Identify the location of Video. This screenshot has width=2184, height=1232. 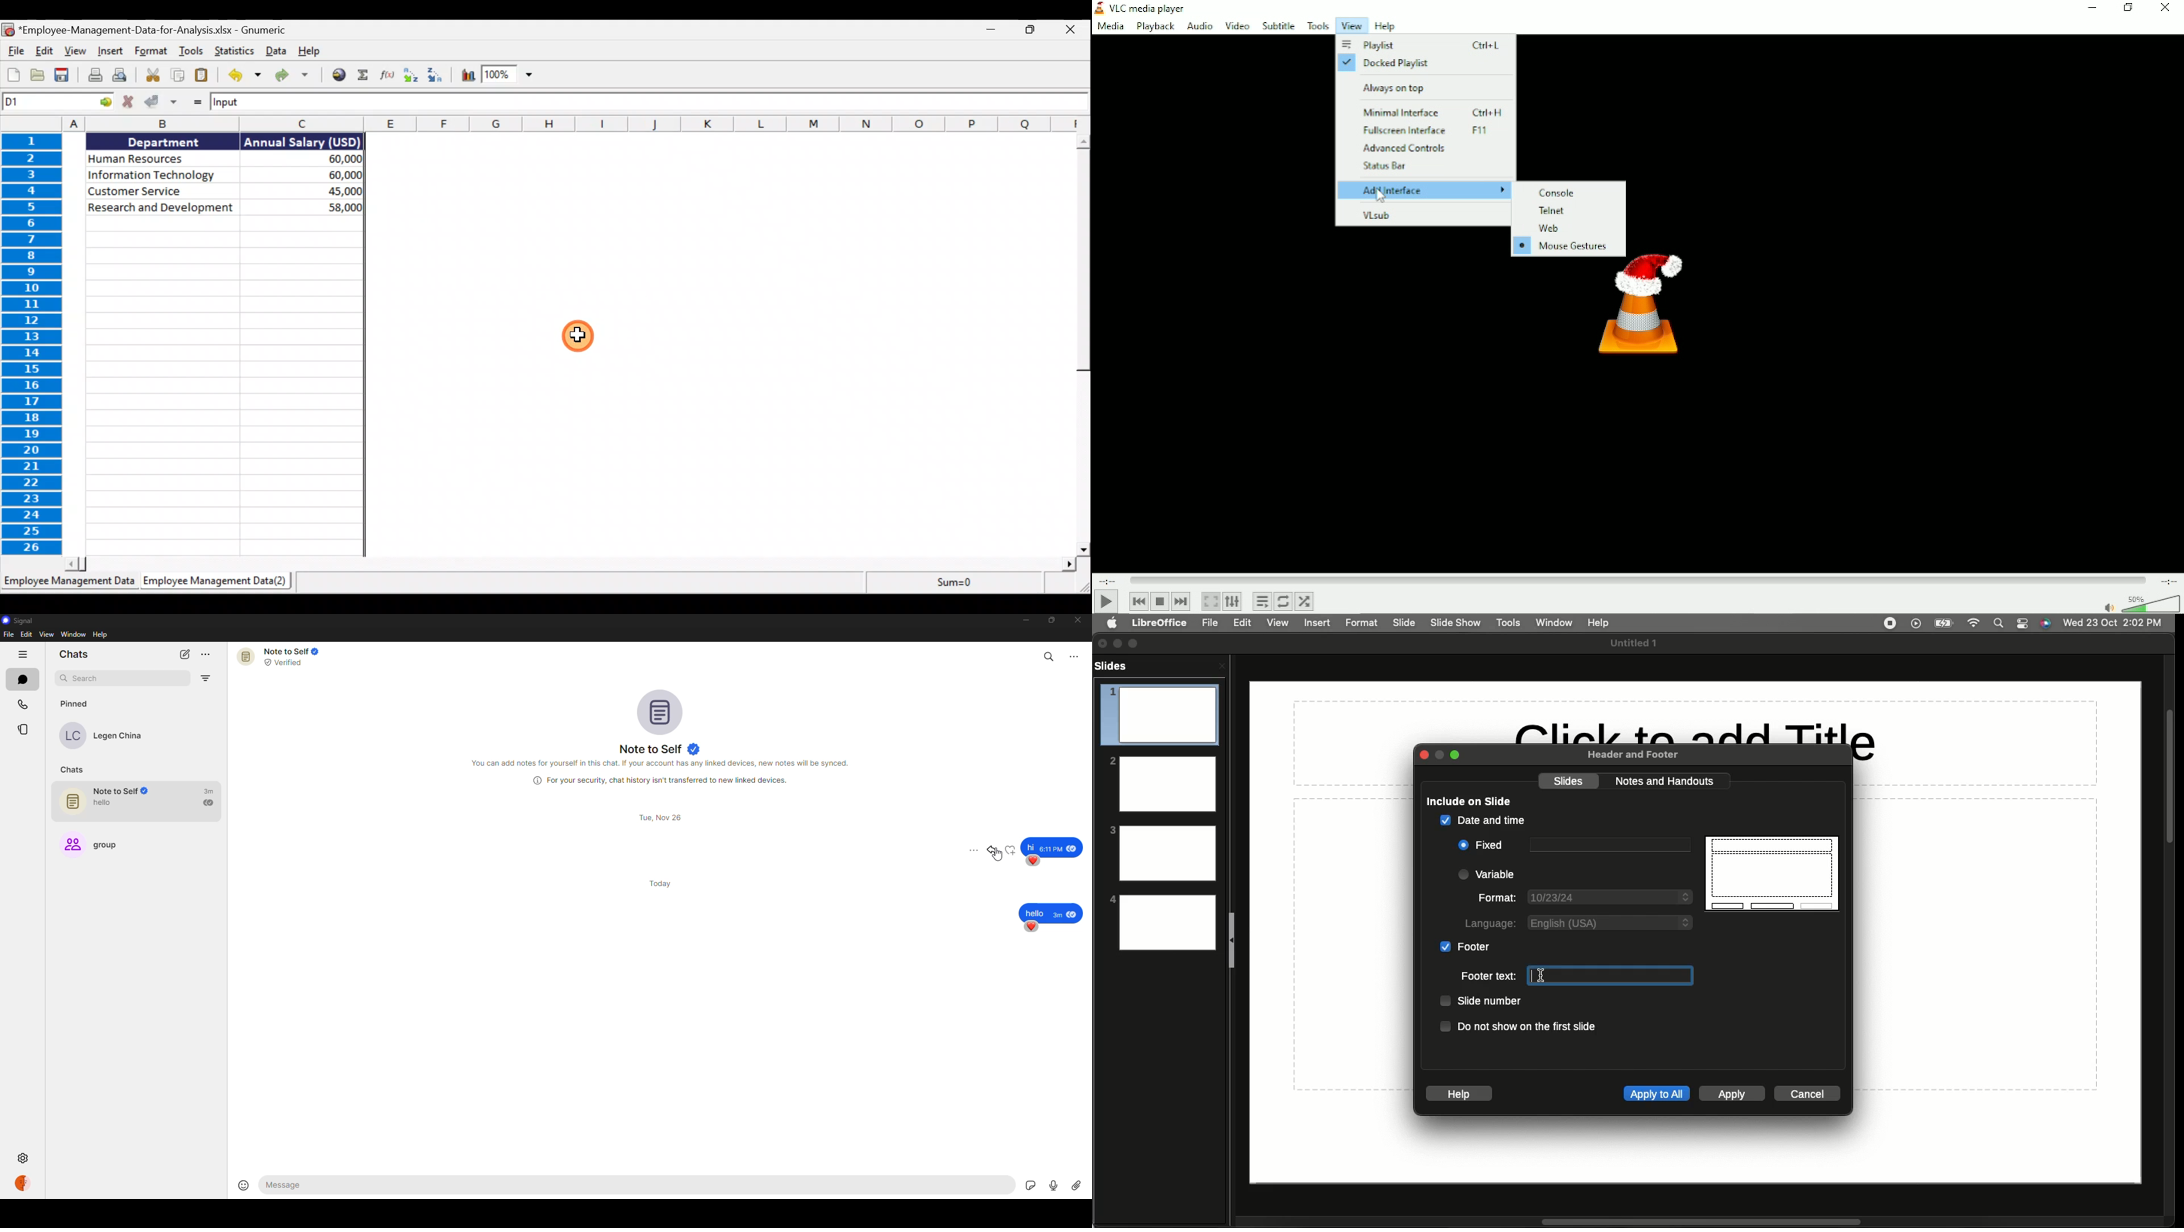
(1236, 25).